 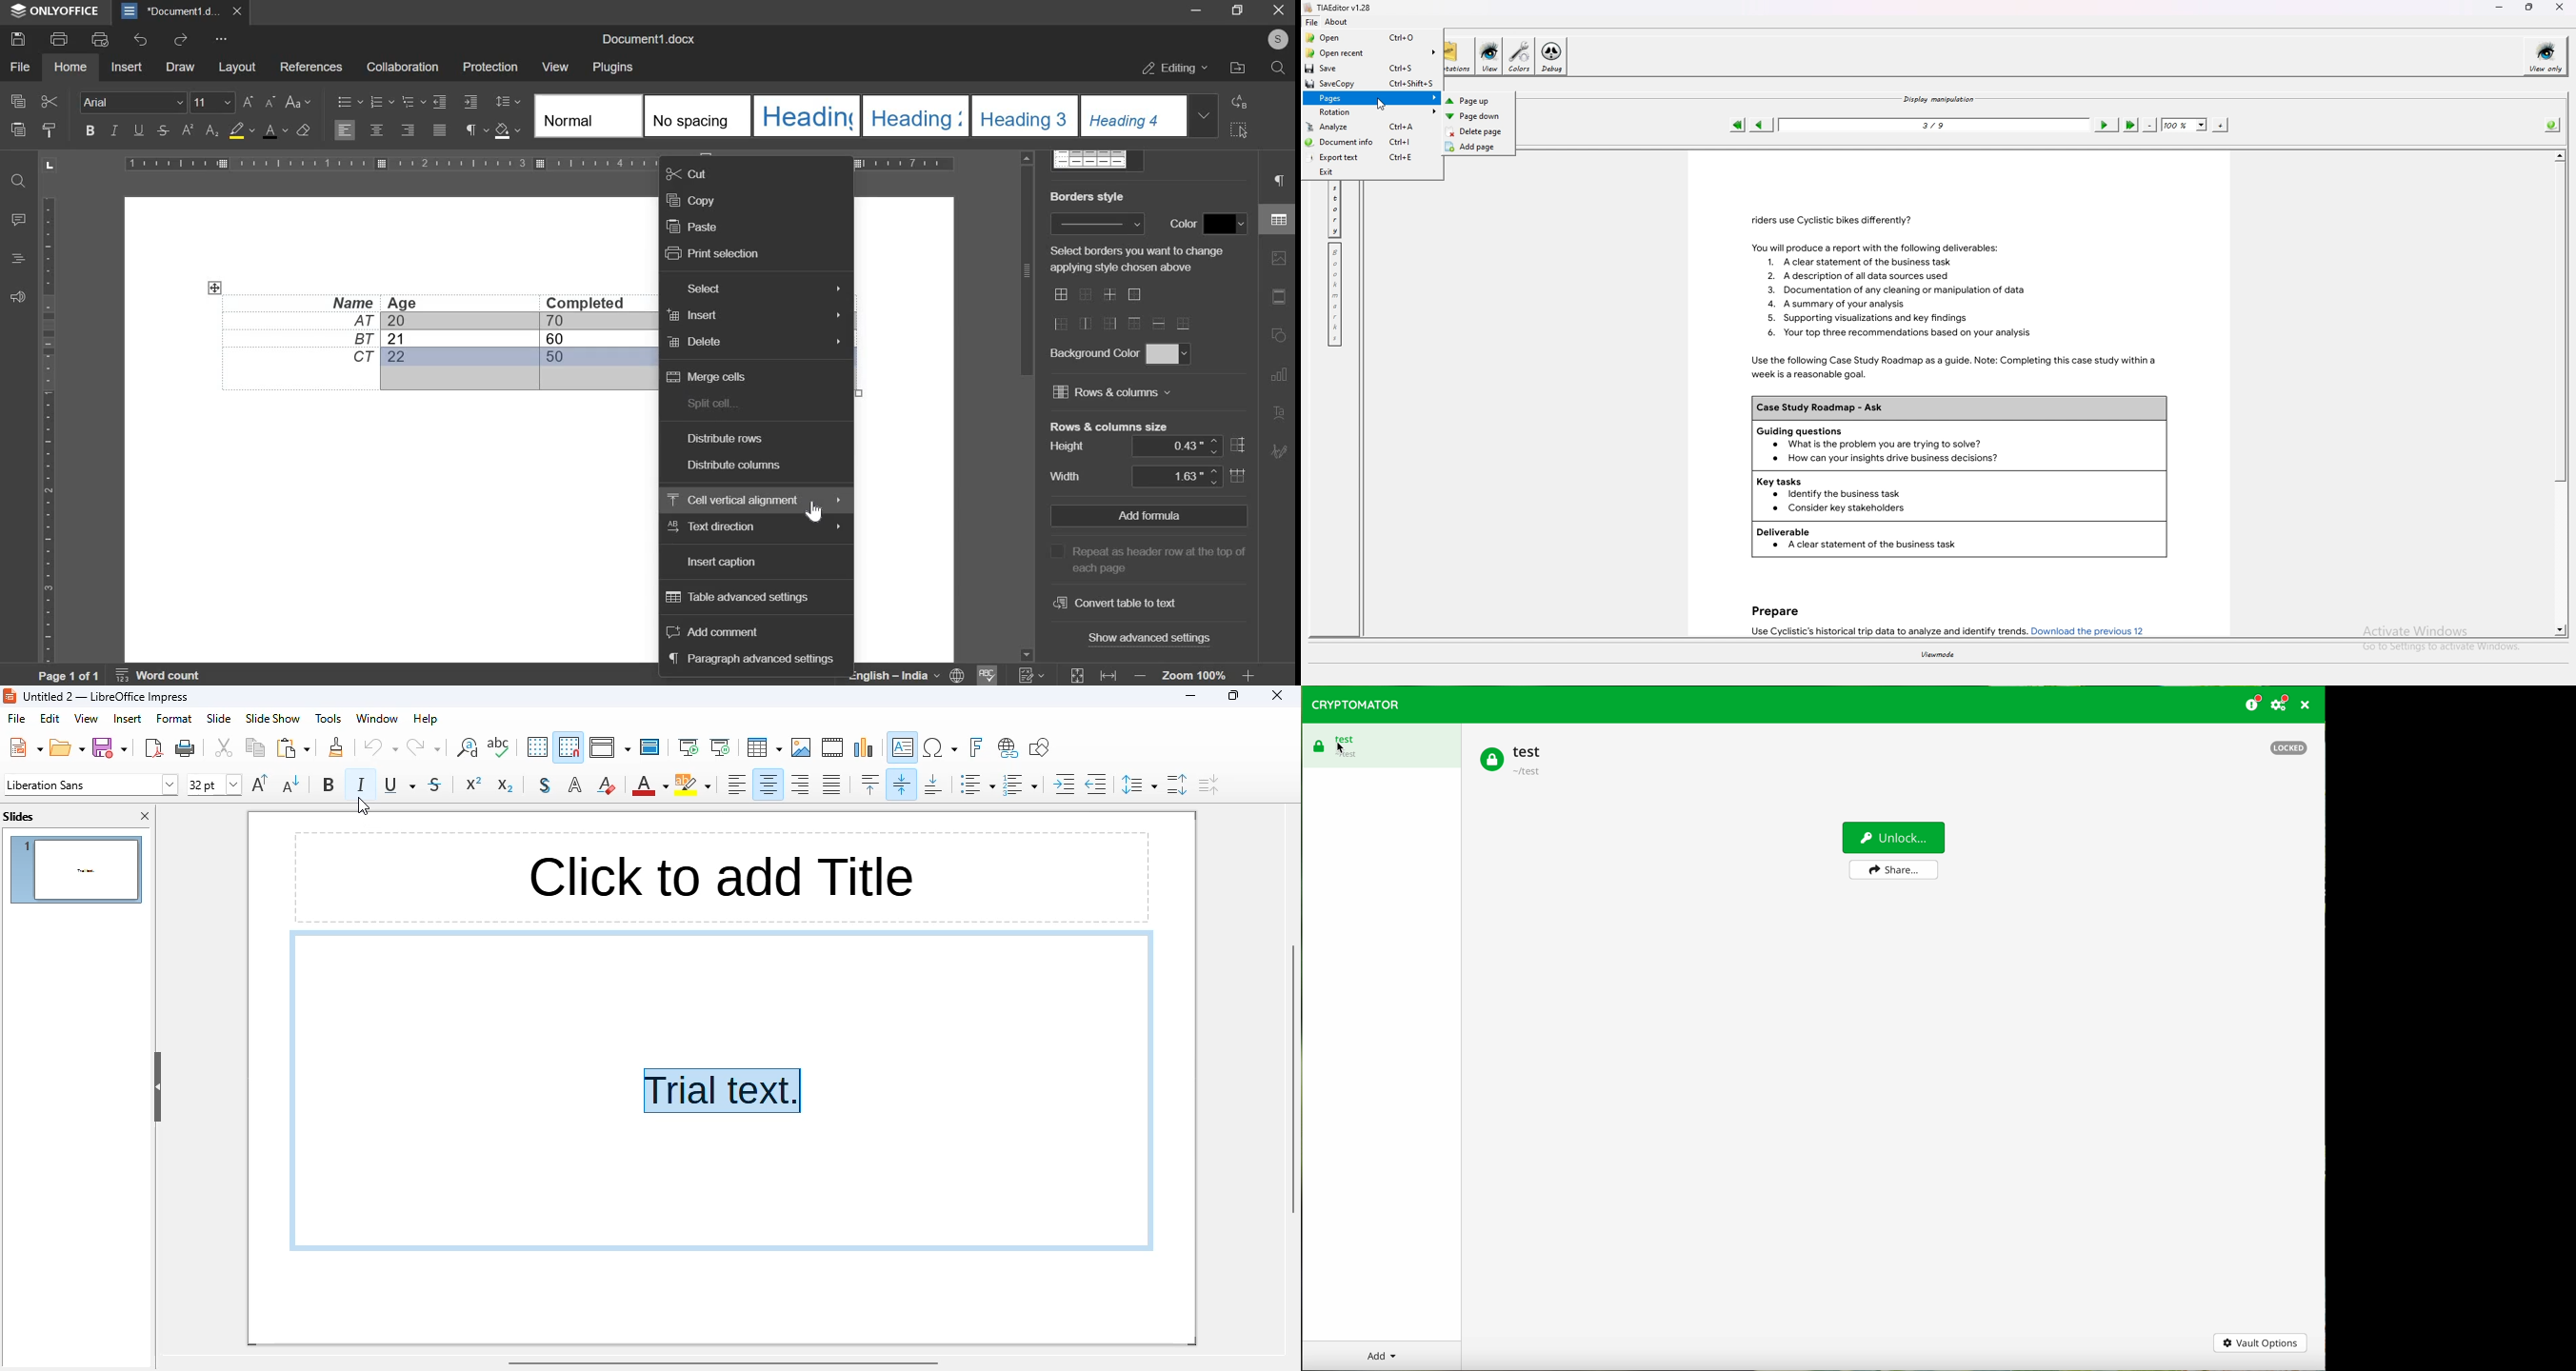 What do you see at coordinates (751, 658) in the screenshot?
I see `paragraph advanced settings` at bounding box center [751, 658].